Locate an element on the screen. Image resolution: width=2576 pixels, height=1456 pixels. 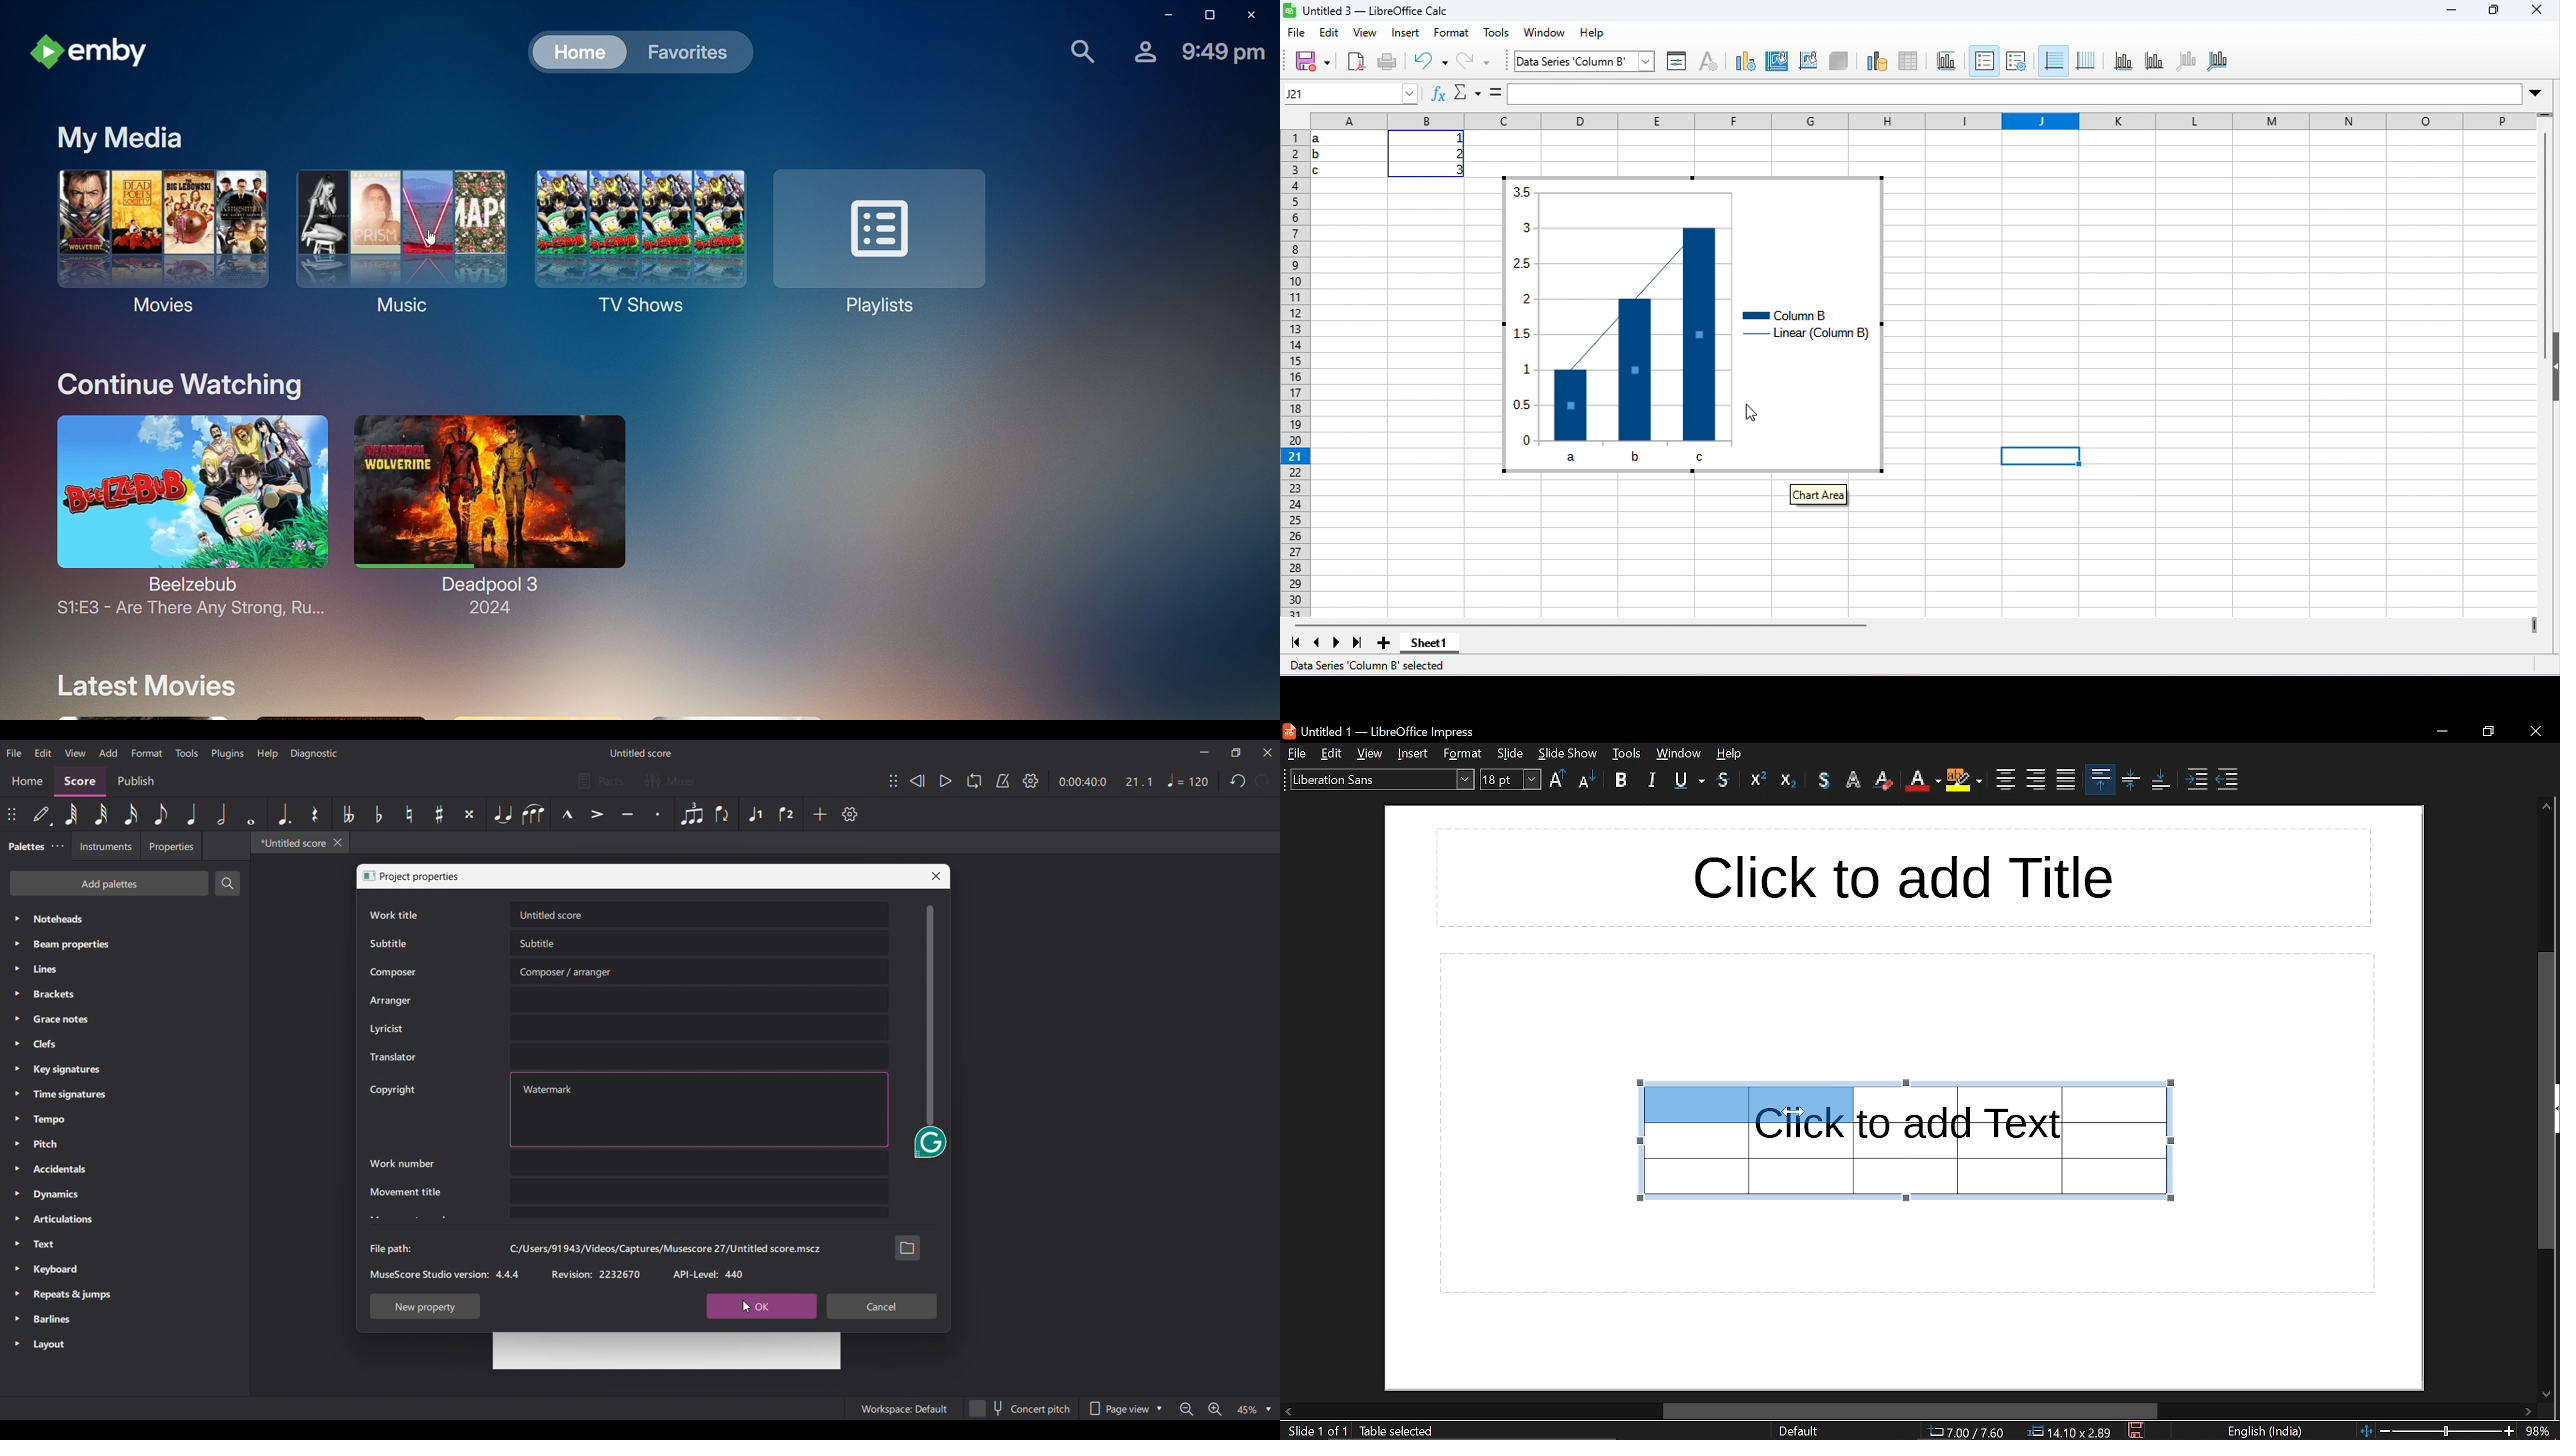
Toggle double flat is located at coordinates (347, 814).